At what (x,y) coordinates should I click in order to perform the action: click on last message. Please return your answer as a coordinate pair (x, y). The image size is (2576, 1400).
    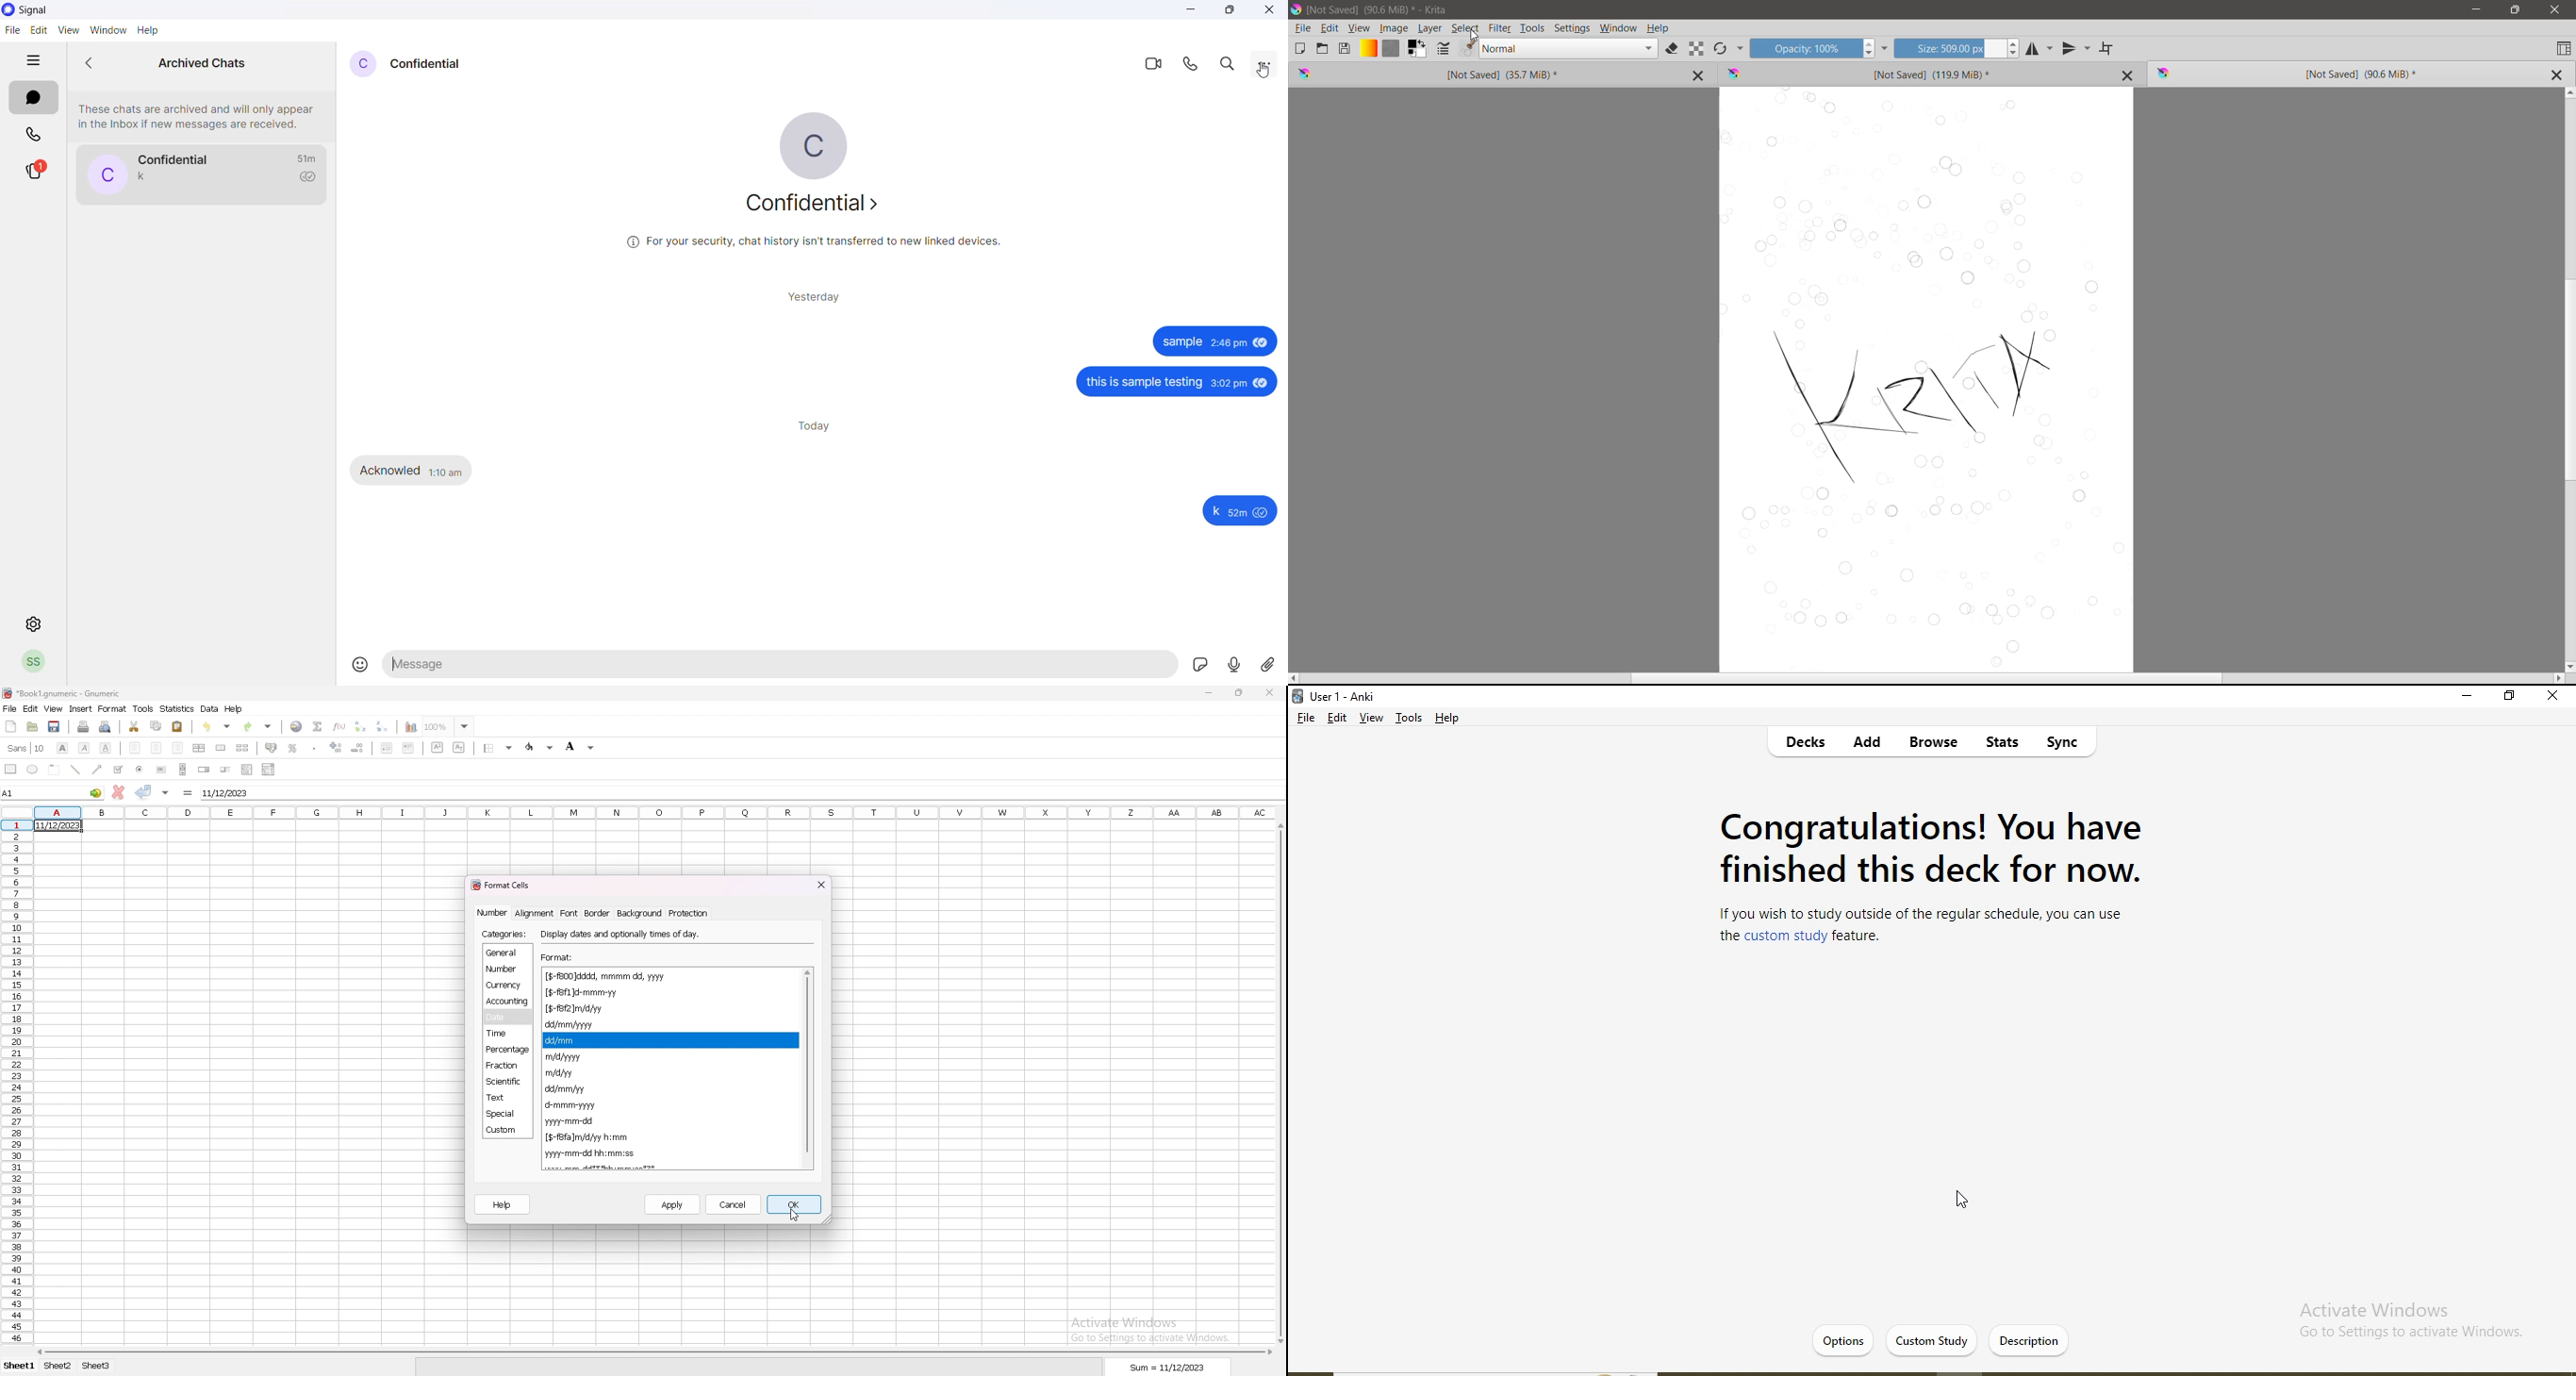
    Looking at the image, I should click on (140, 178).